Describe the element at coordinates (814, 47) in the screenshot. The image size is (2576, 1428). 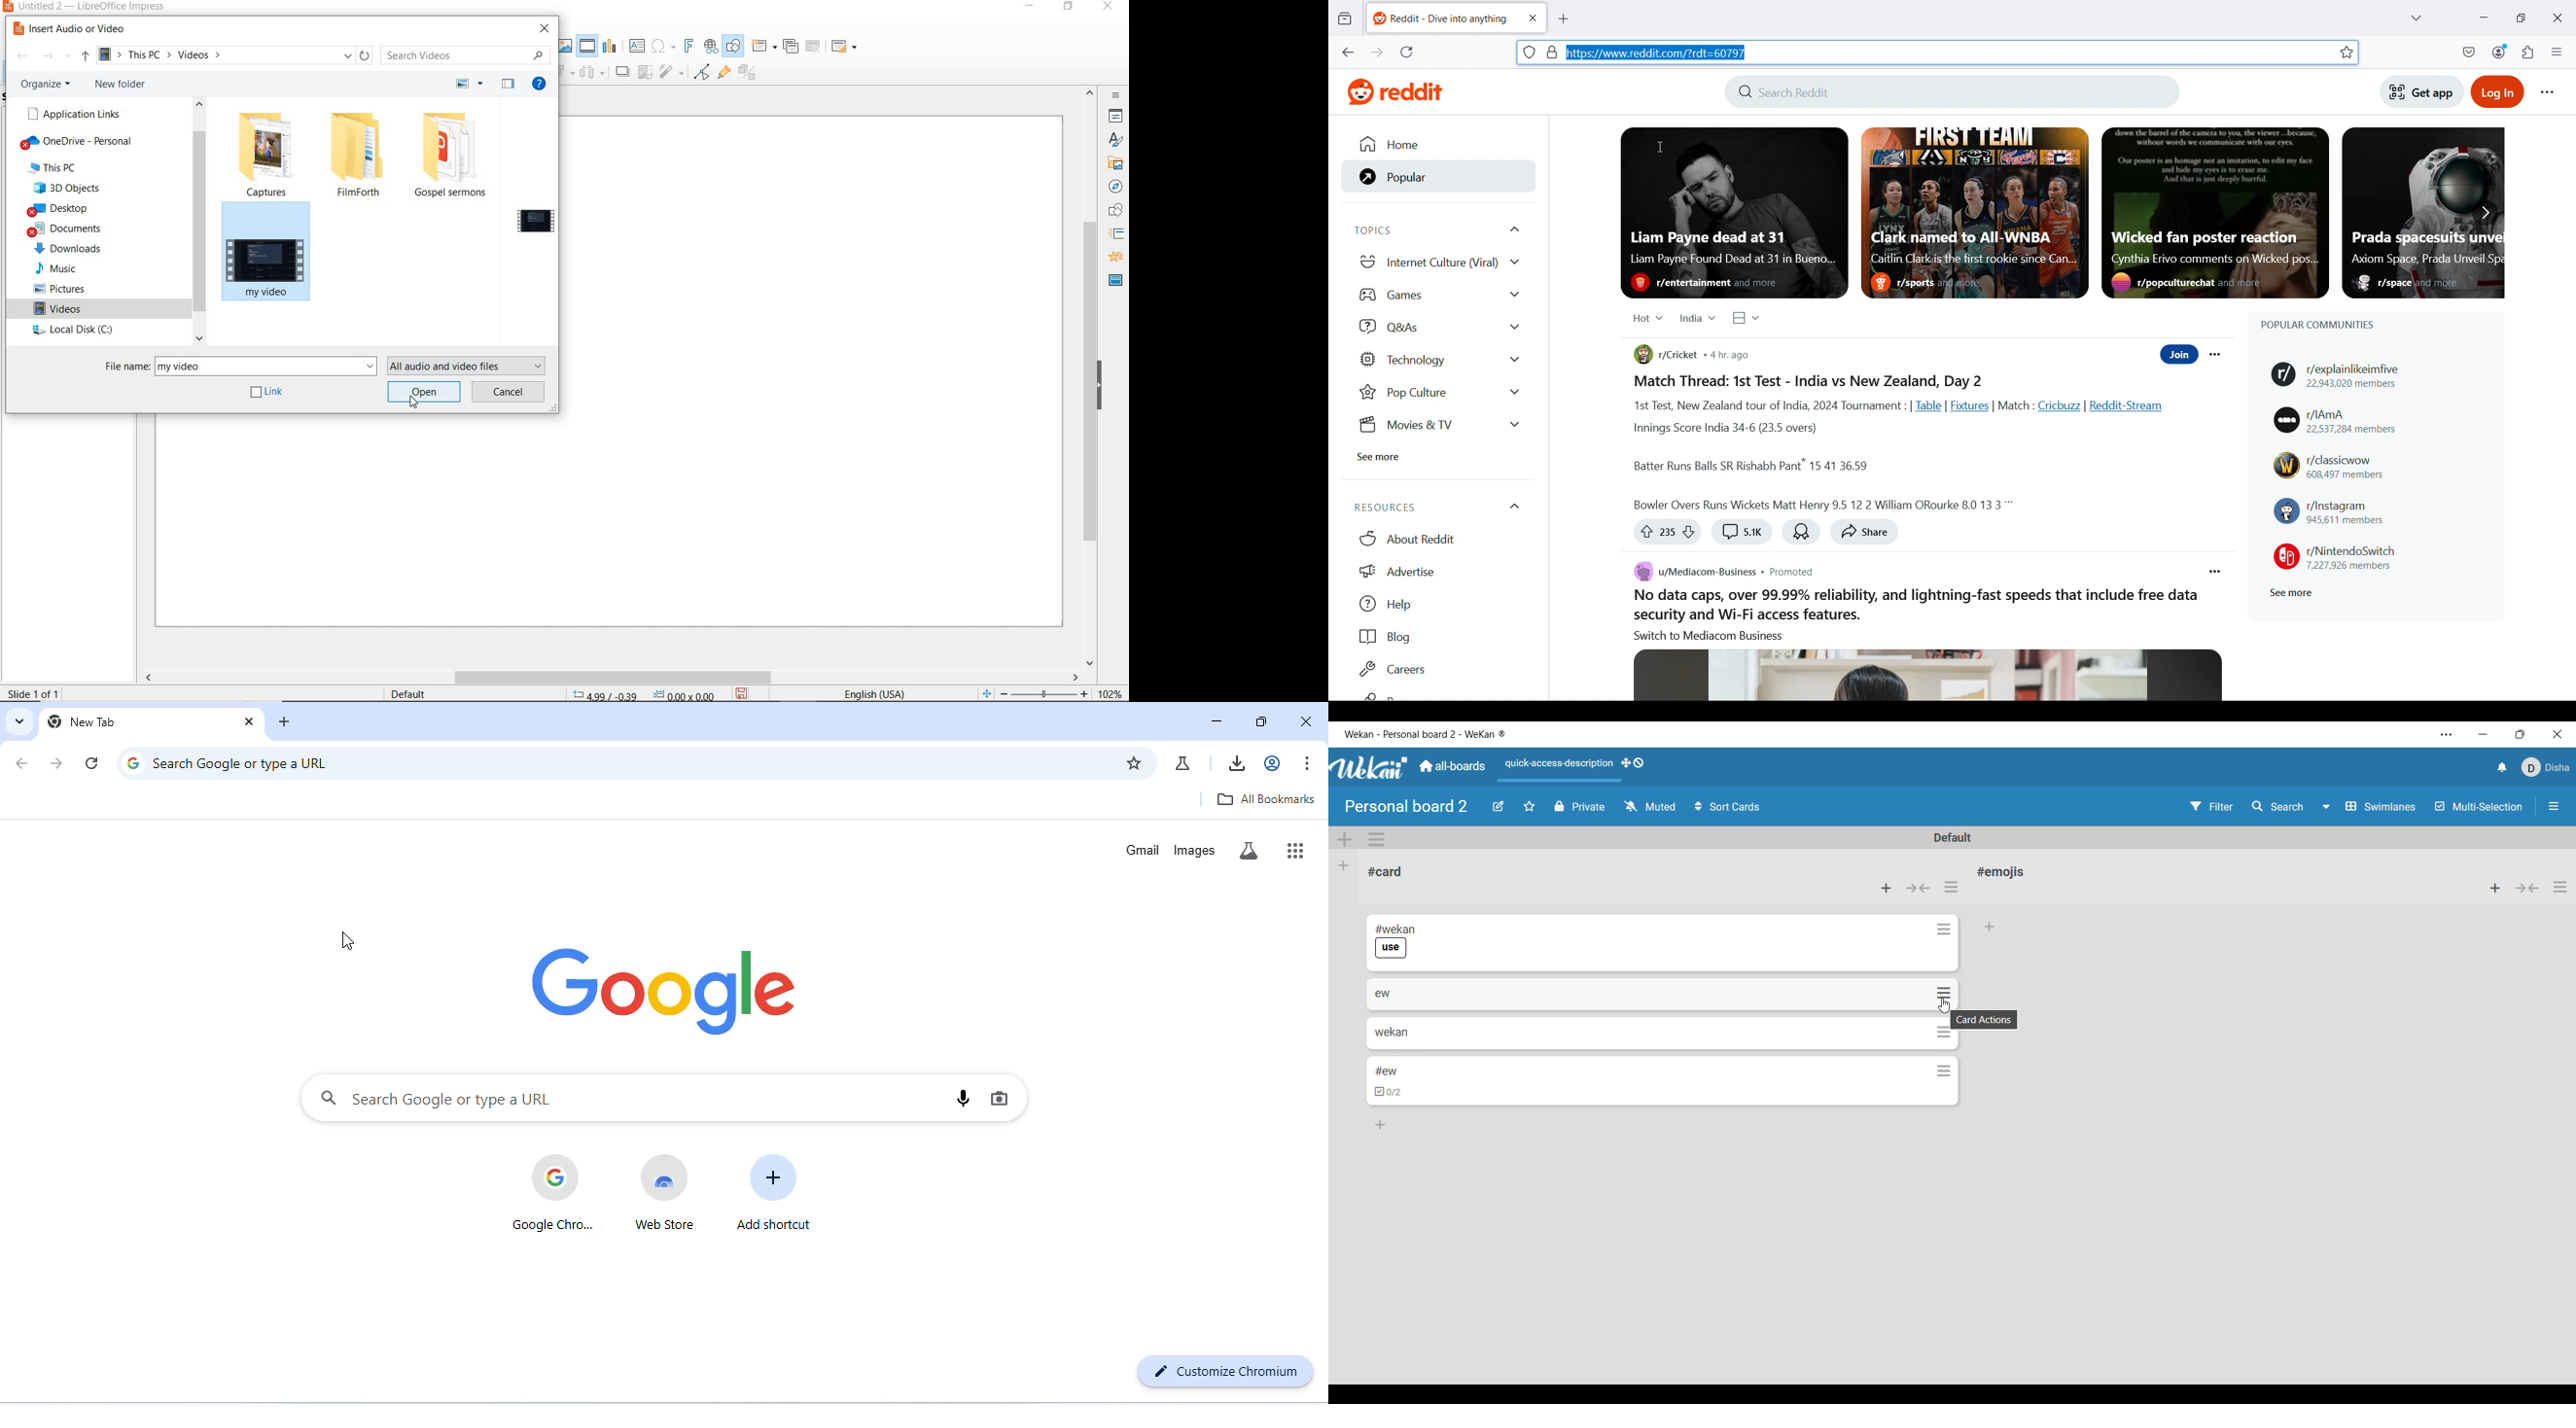
I see `DELETE SLIDE` at that location.